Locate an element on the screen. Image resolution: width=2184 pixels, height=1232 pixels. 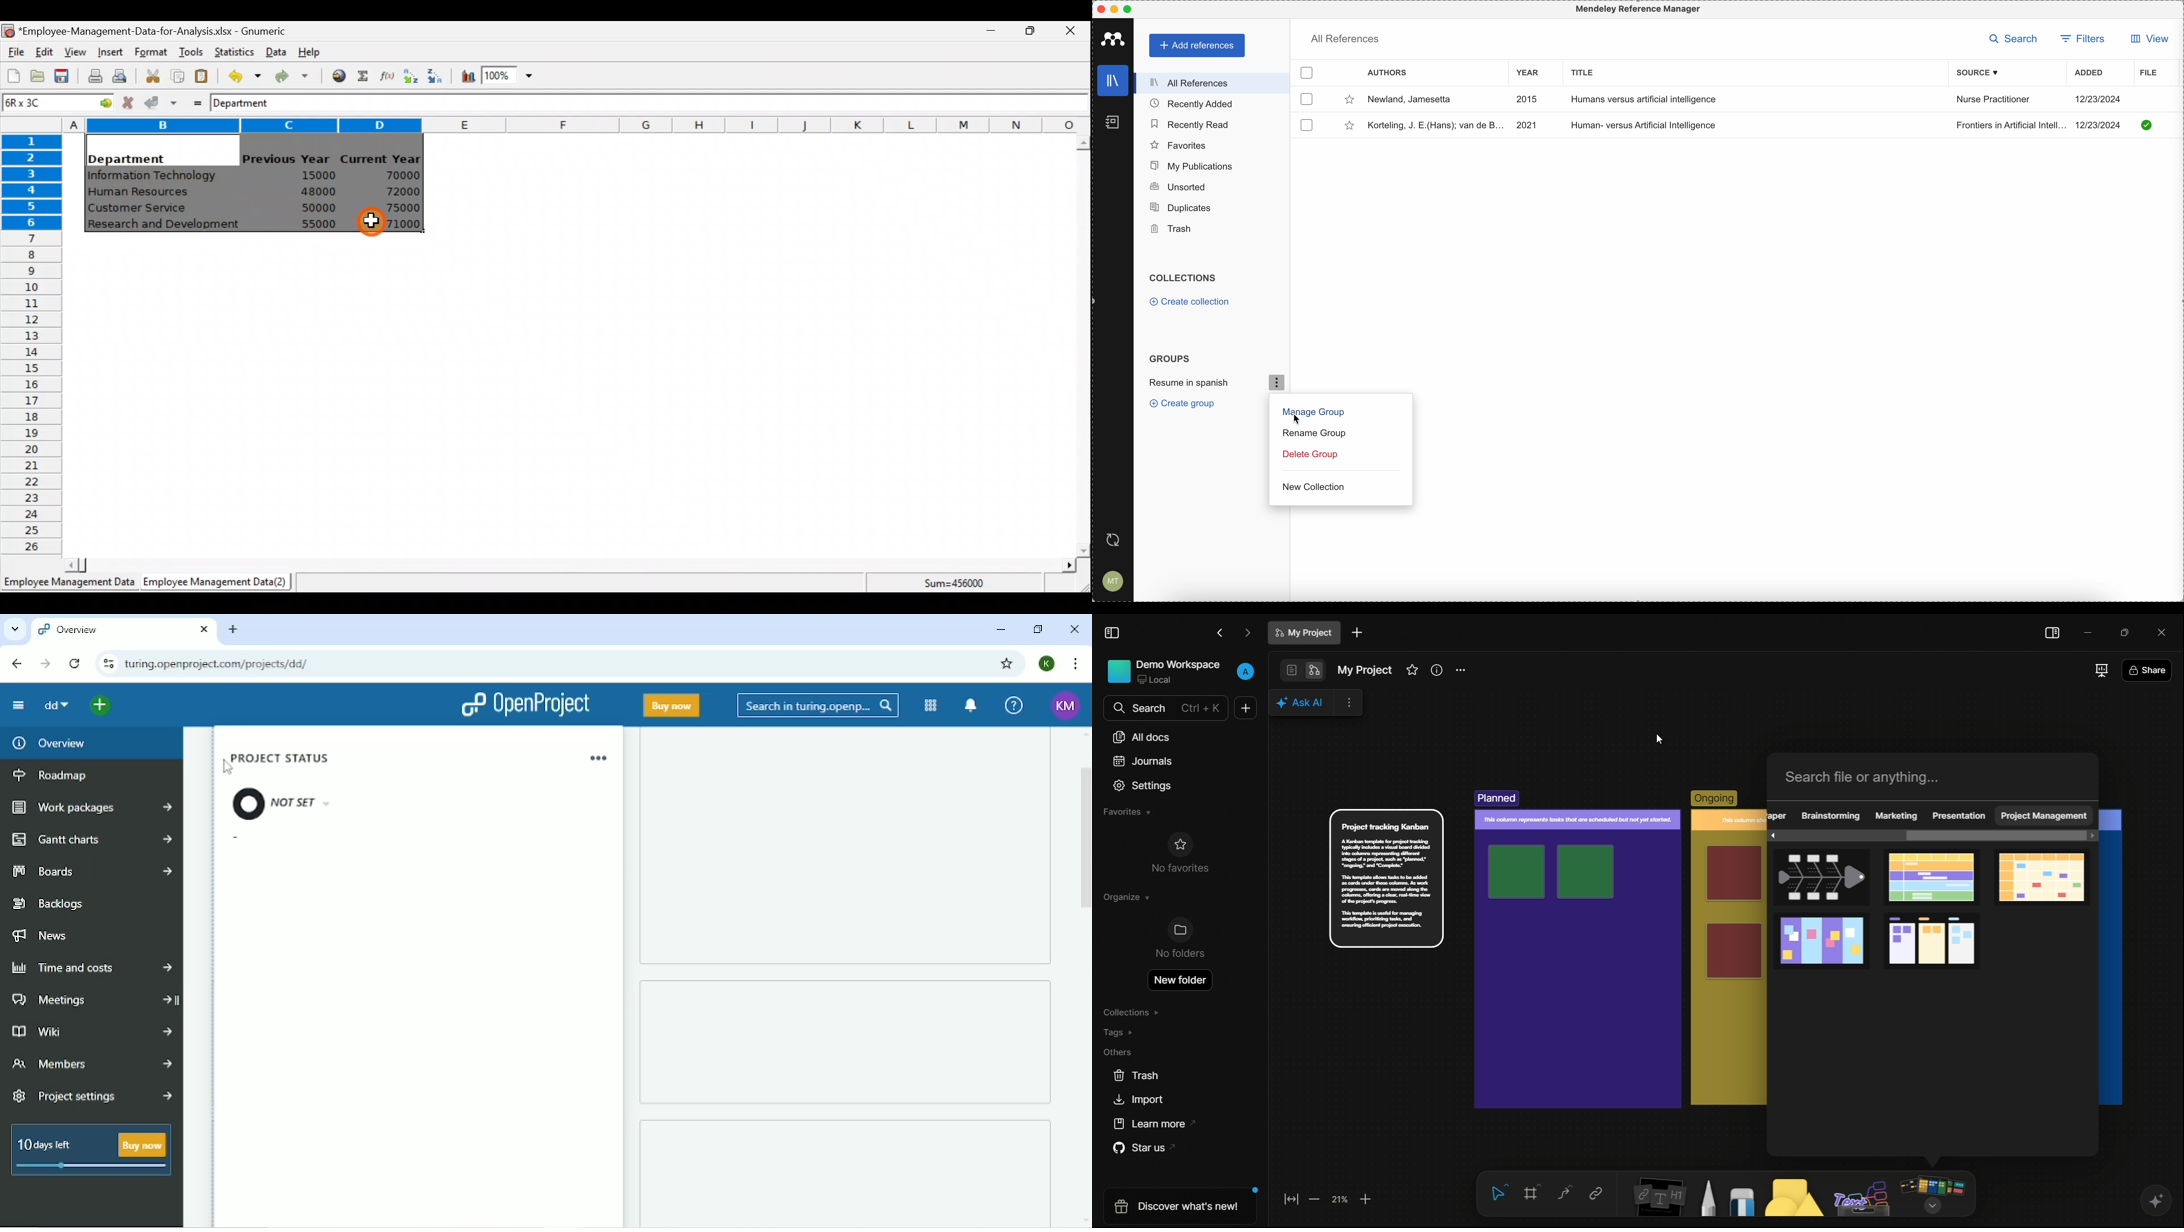
collections is located at coordinates (1184, 279).